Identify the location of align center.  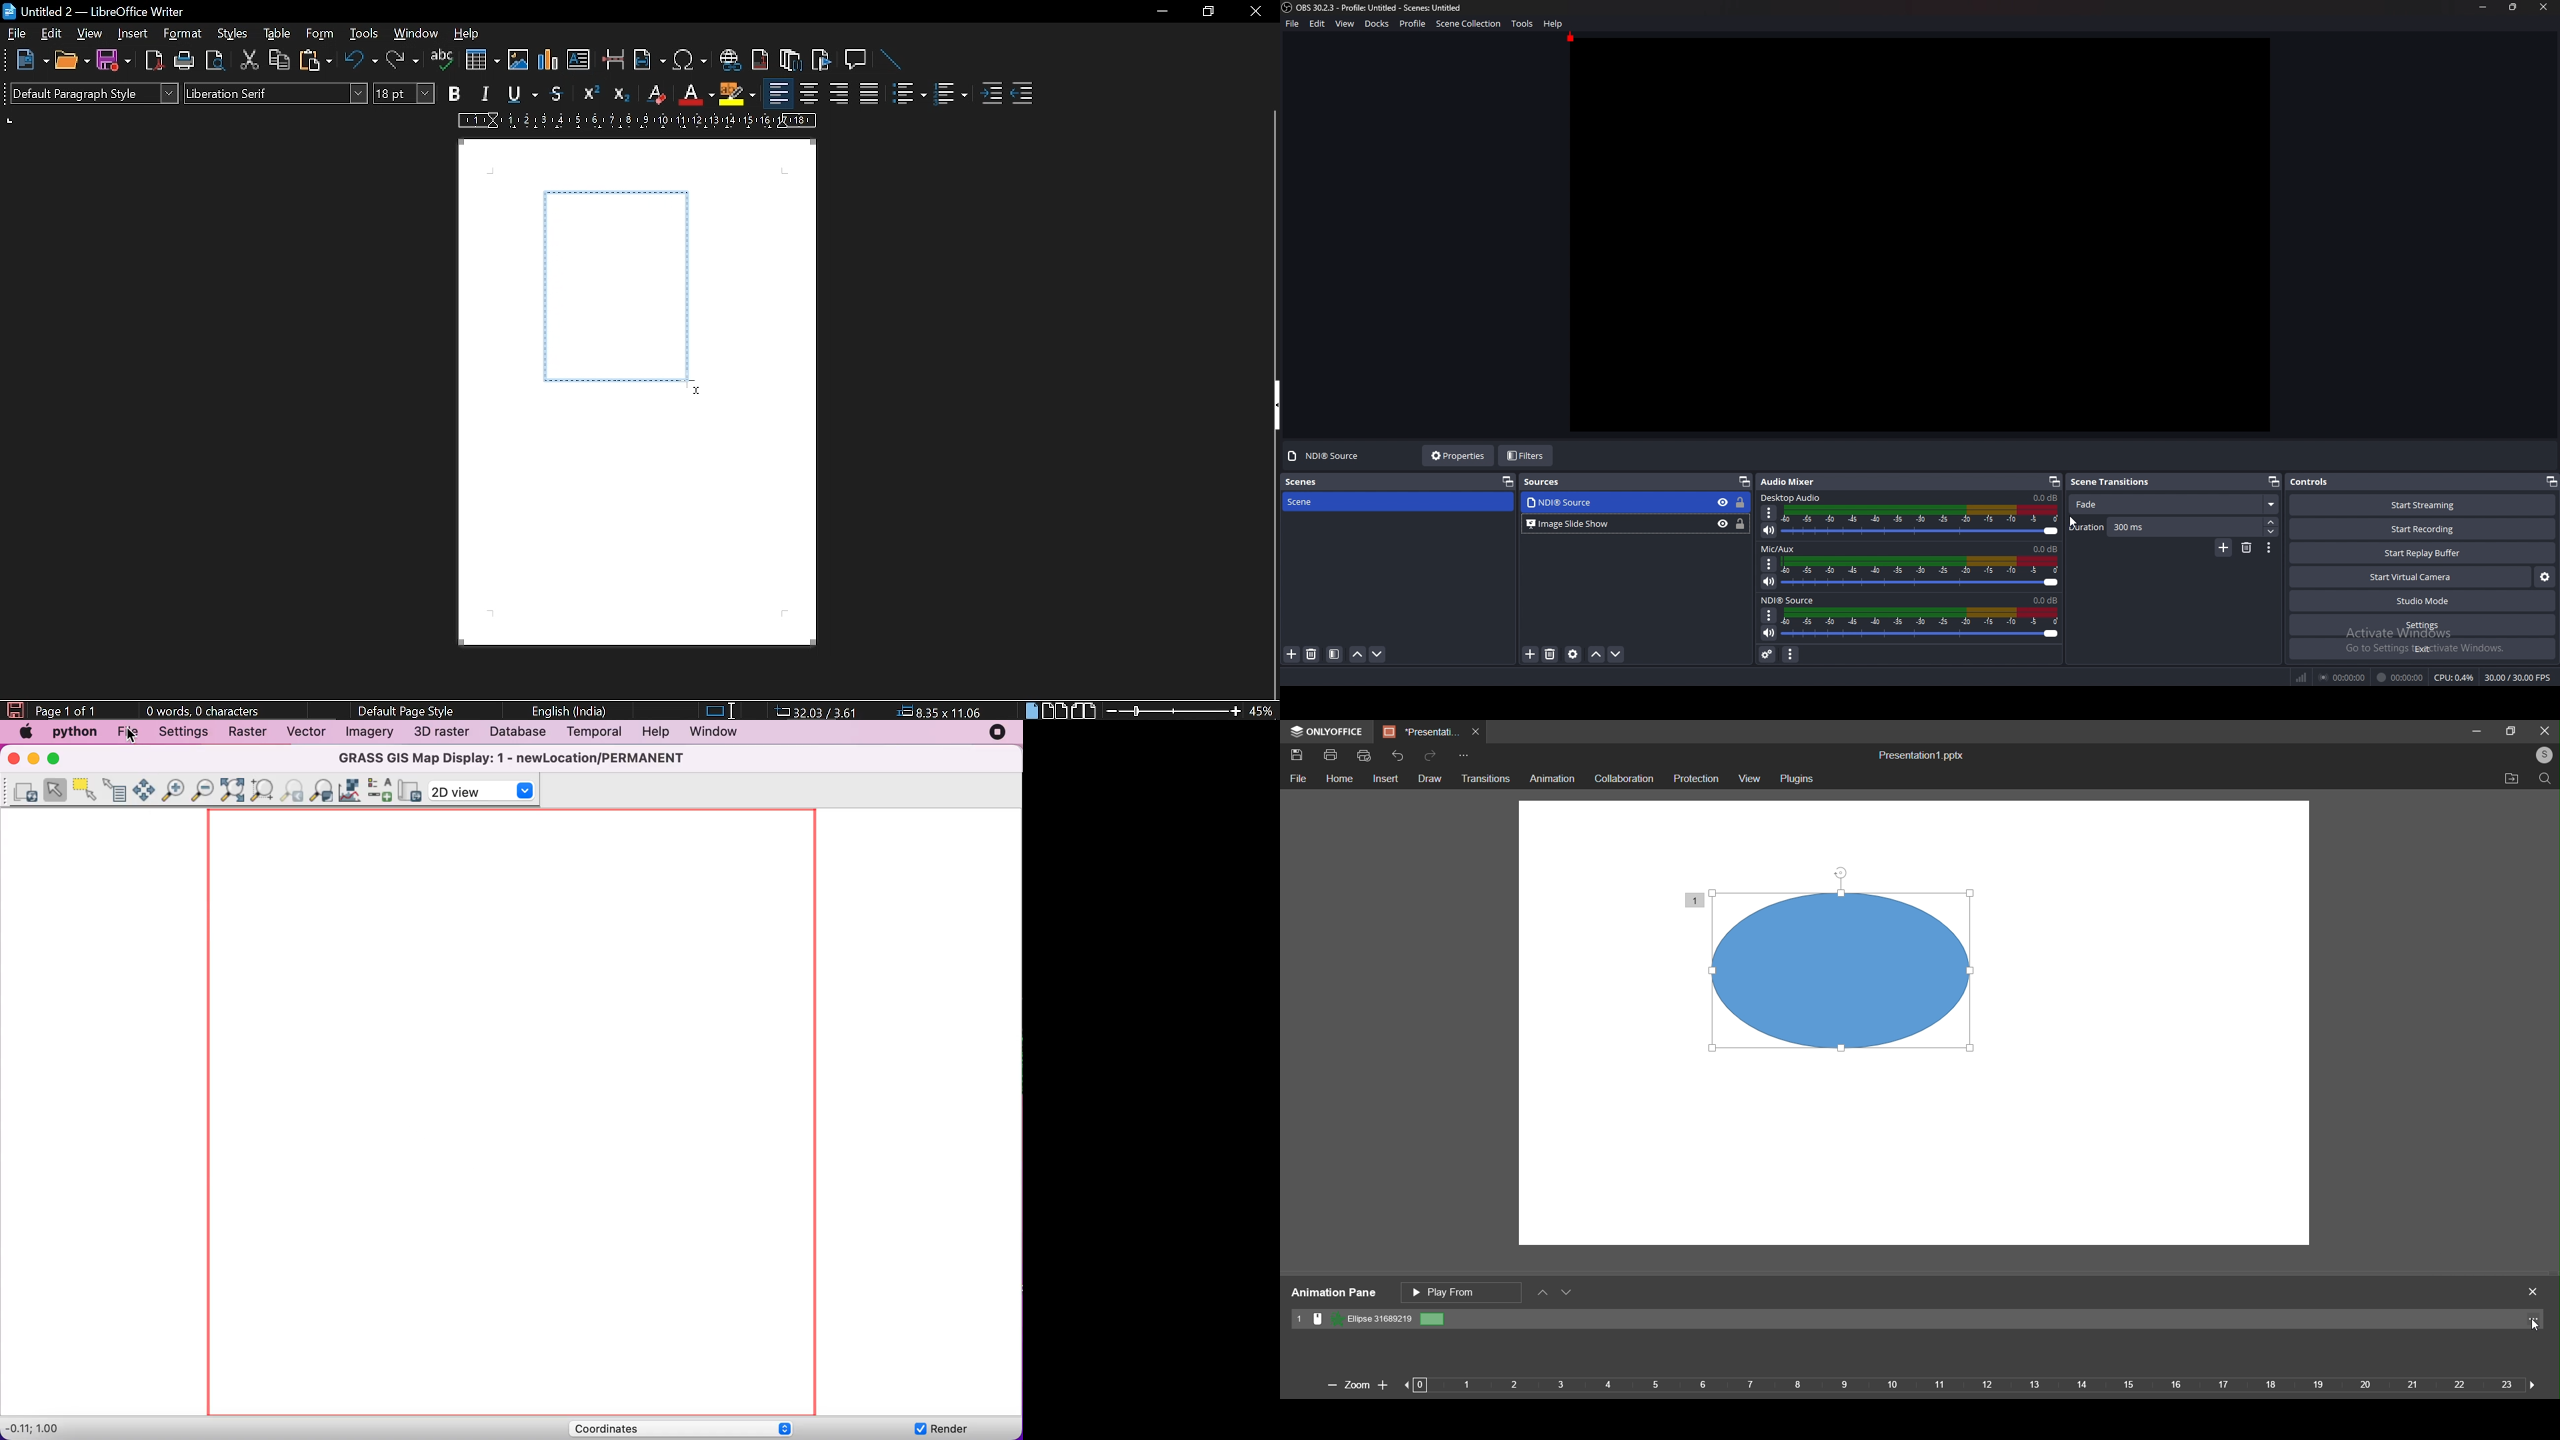
(809, 95).